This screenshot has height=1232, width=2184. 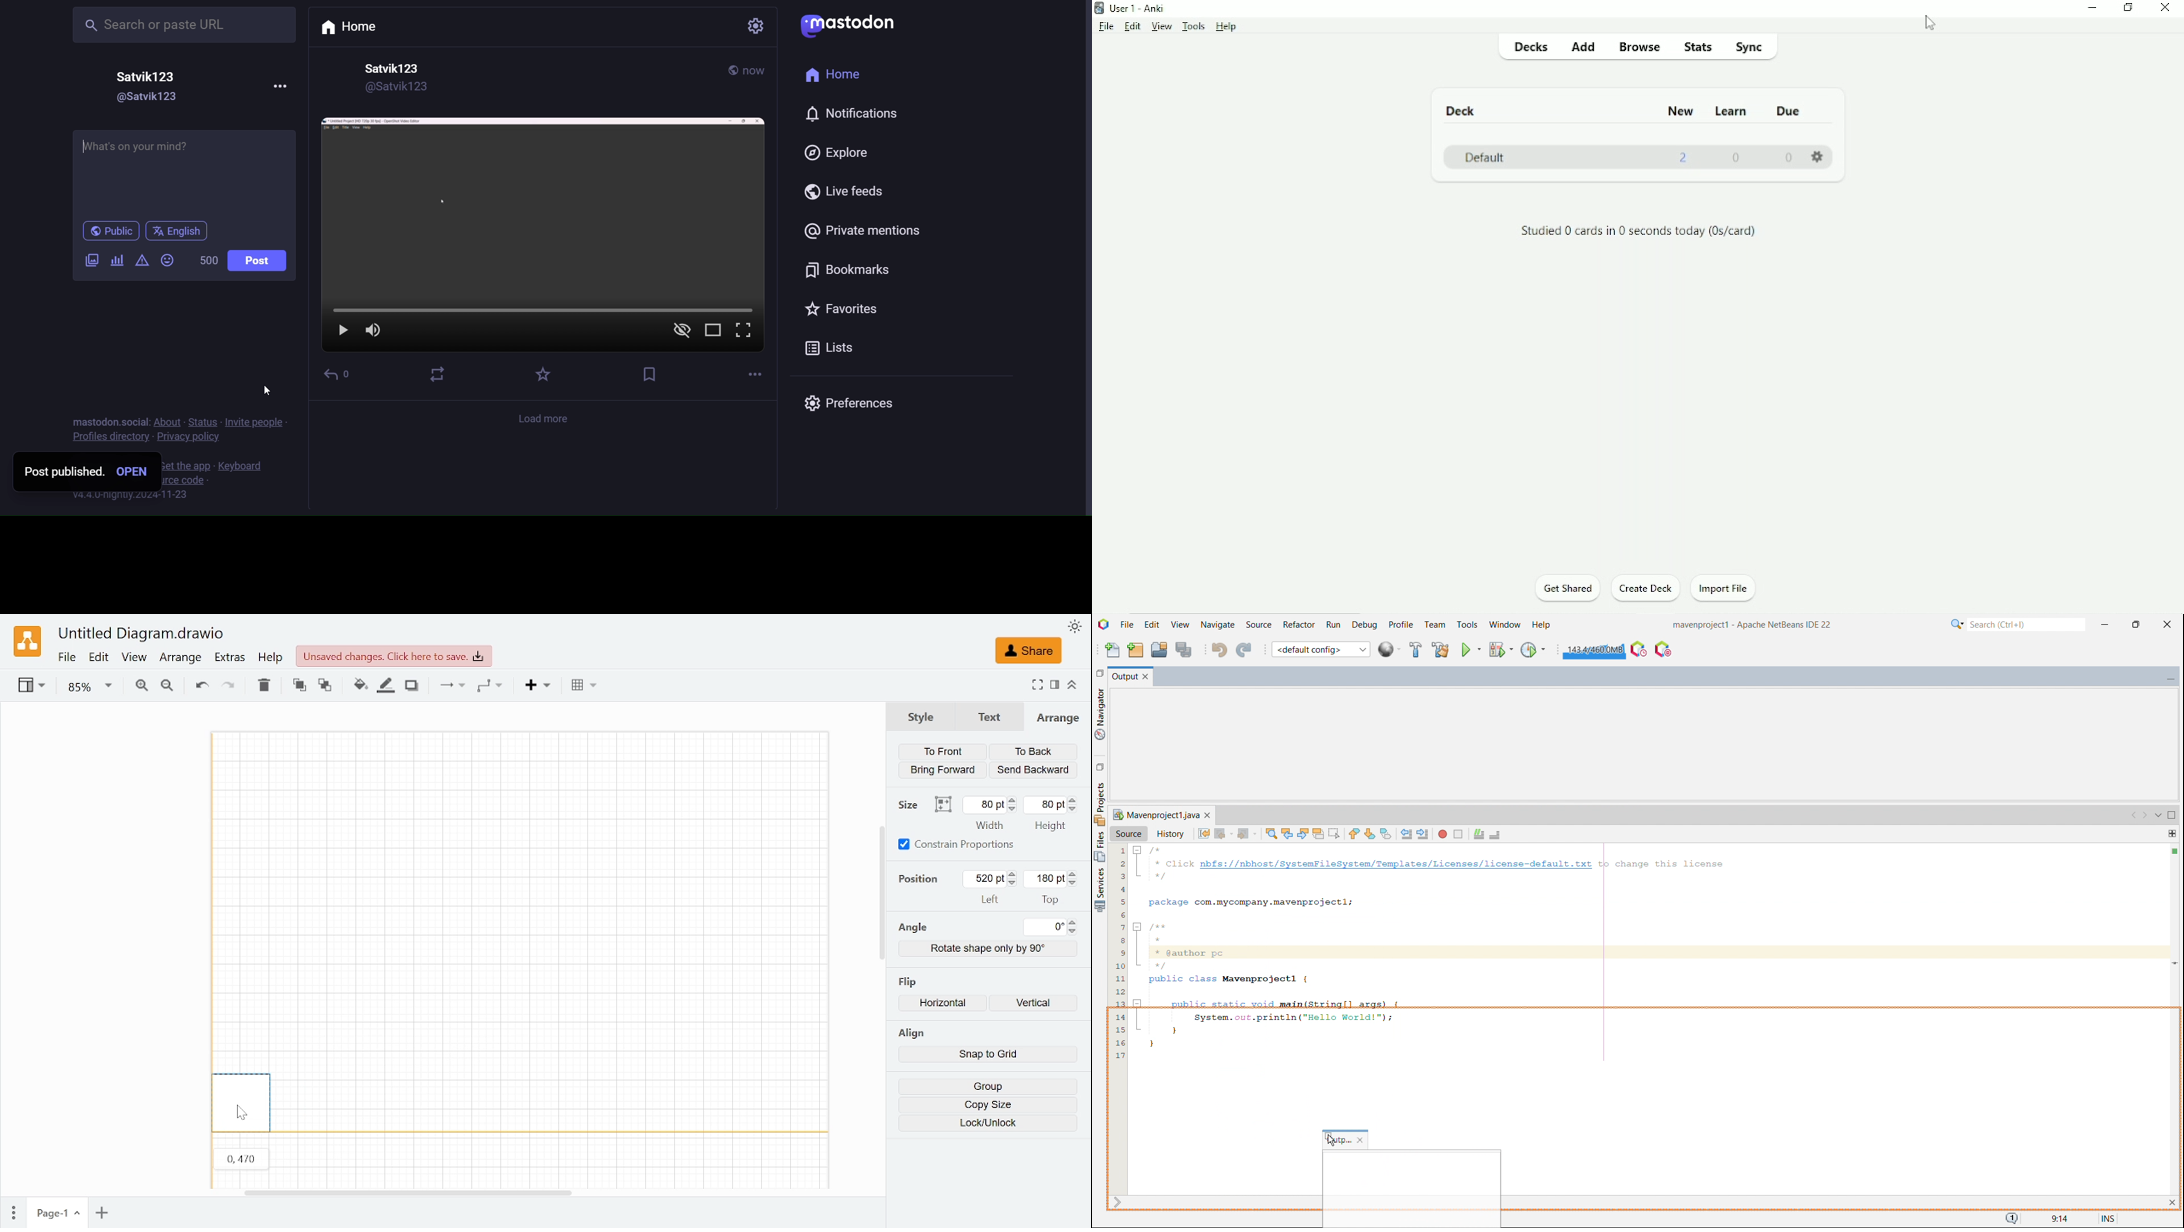 I want to click on New, so click(x=1681, y=110).